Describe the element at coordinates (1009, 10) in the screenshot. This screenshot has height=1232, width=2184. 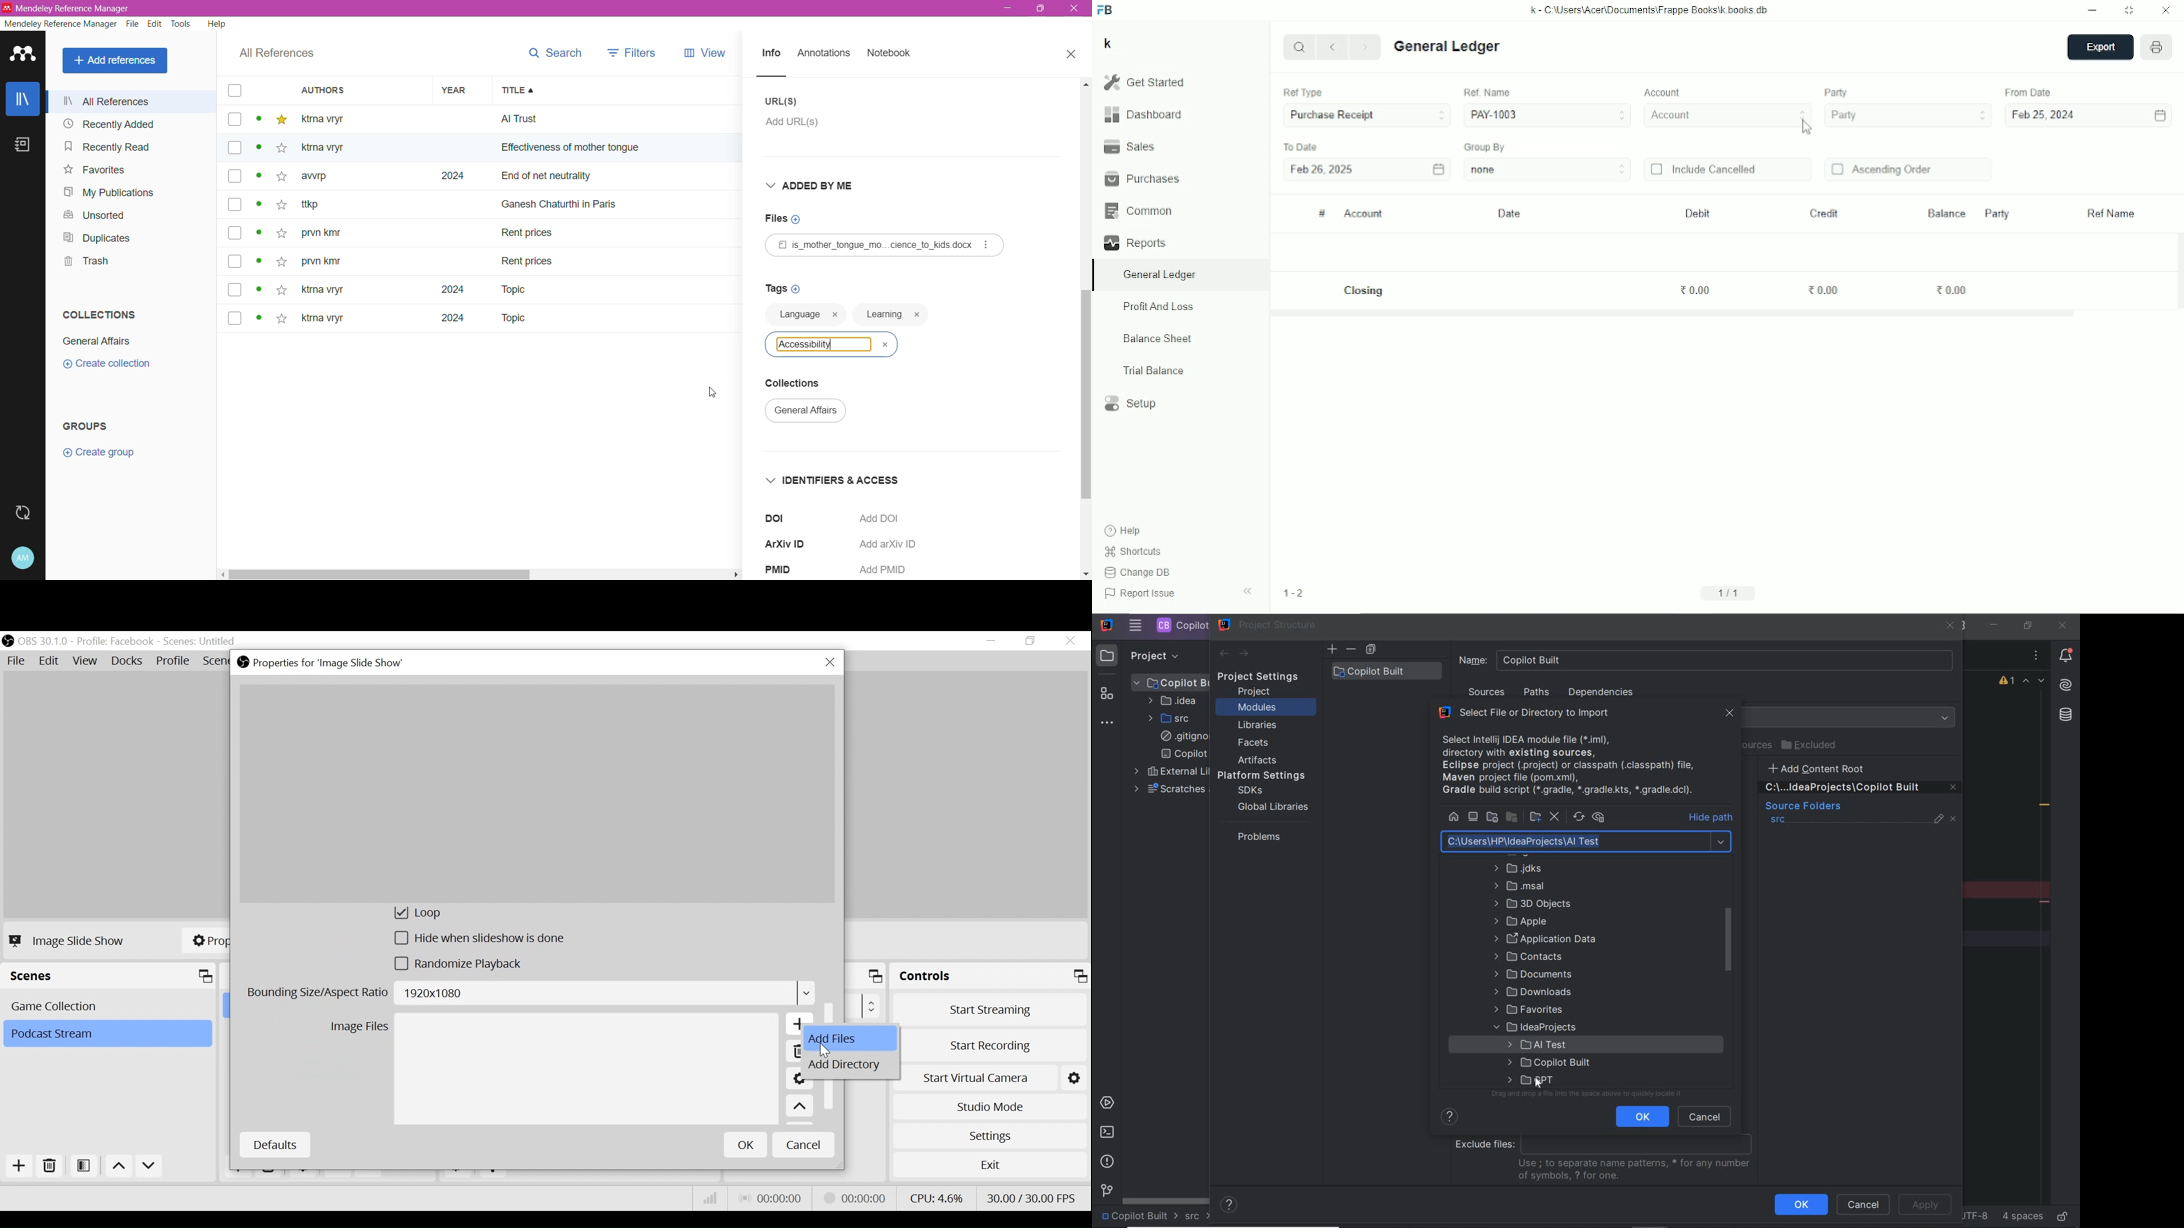
I see `minimize` at that location.